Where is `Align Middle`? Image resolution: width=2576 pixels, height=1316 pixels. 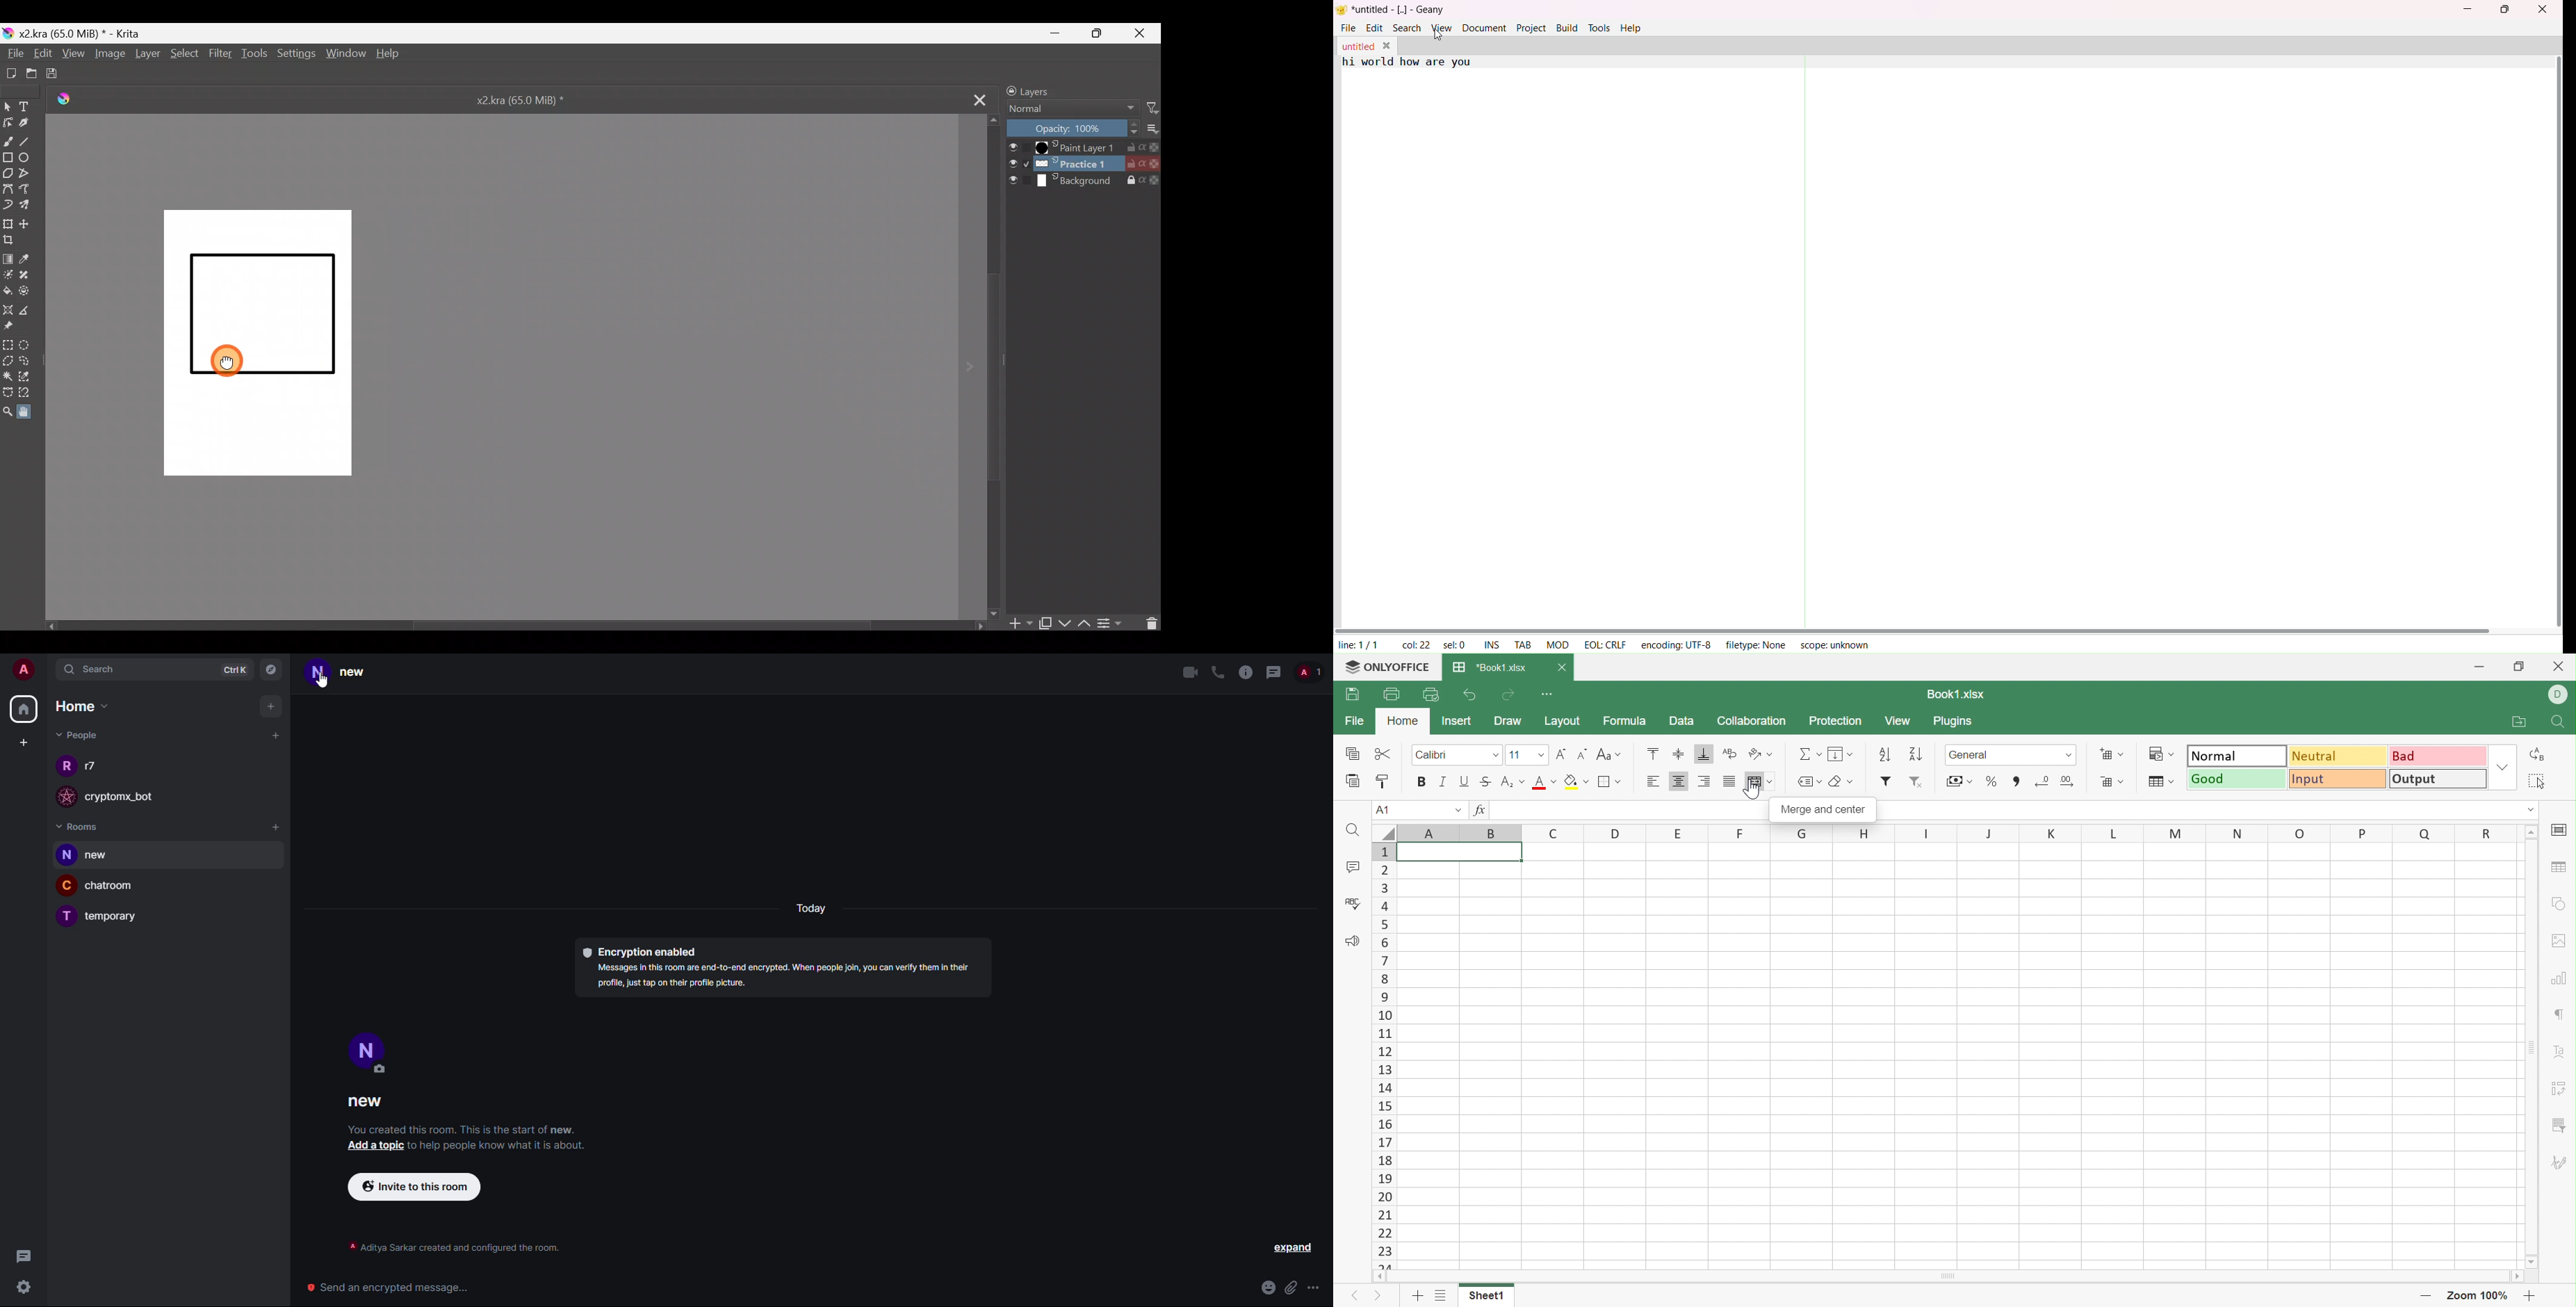
Align Middle is located at coordinates (1682, 755).